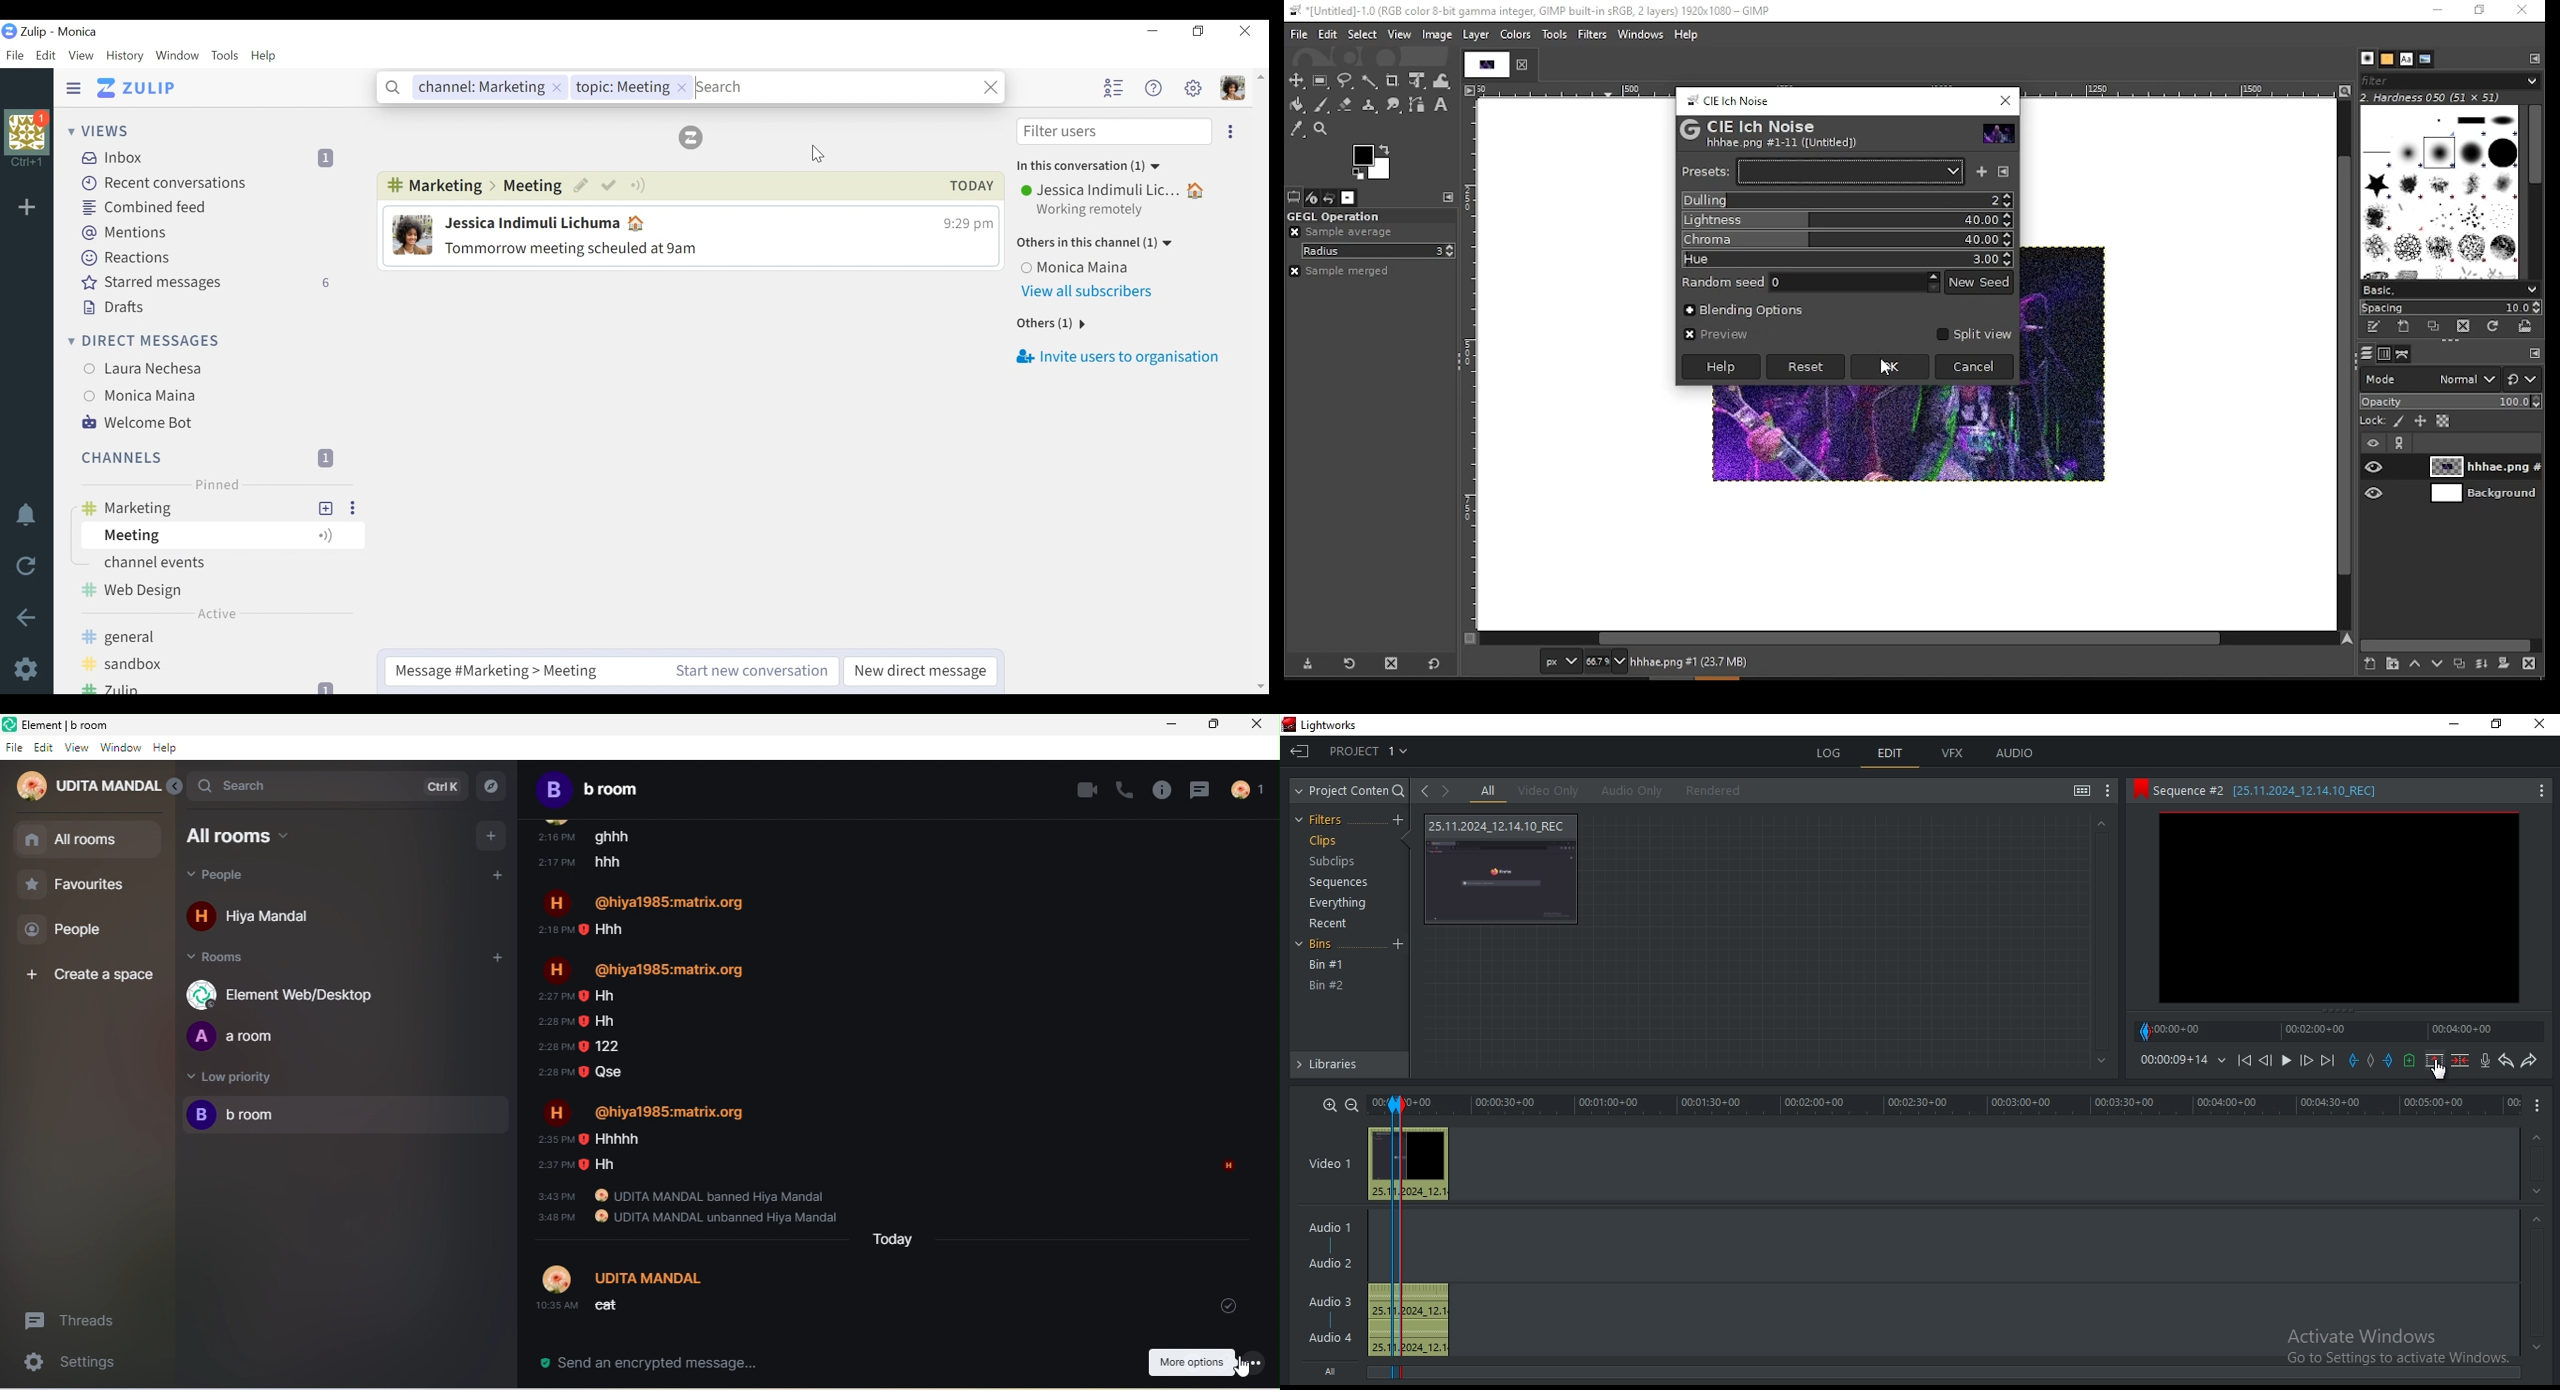 This screenshot has height=1400, width=2576. What do you see at coordinates (1118, 190) in the screenshot?
I see `Jessica Indimuli Lic...` at bounding box center [1118, 190].